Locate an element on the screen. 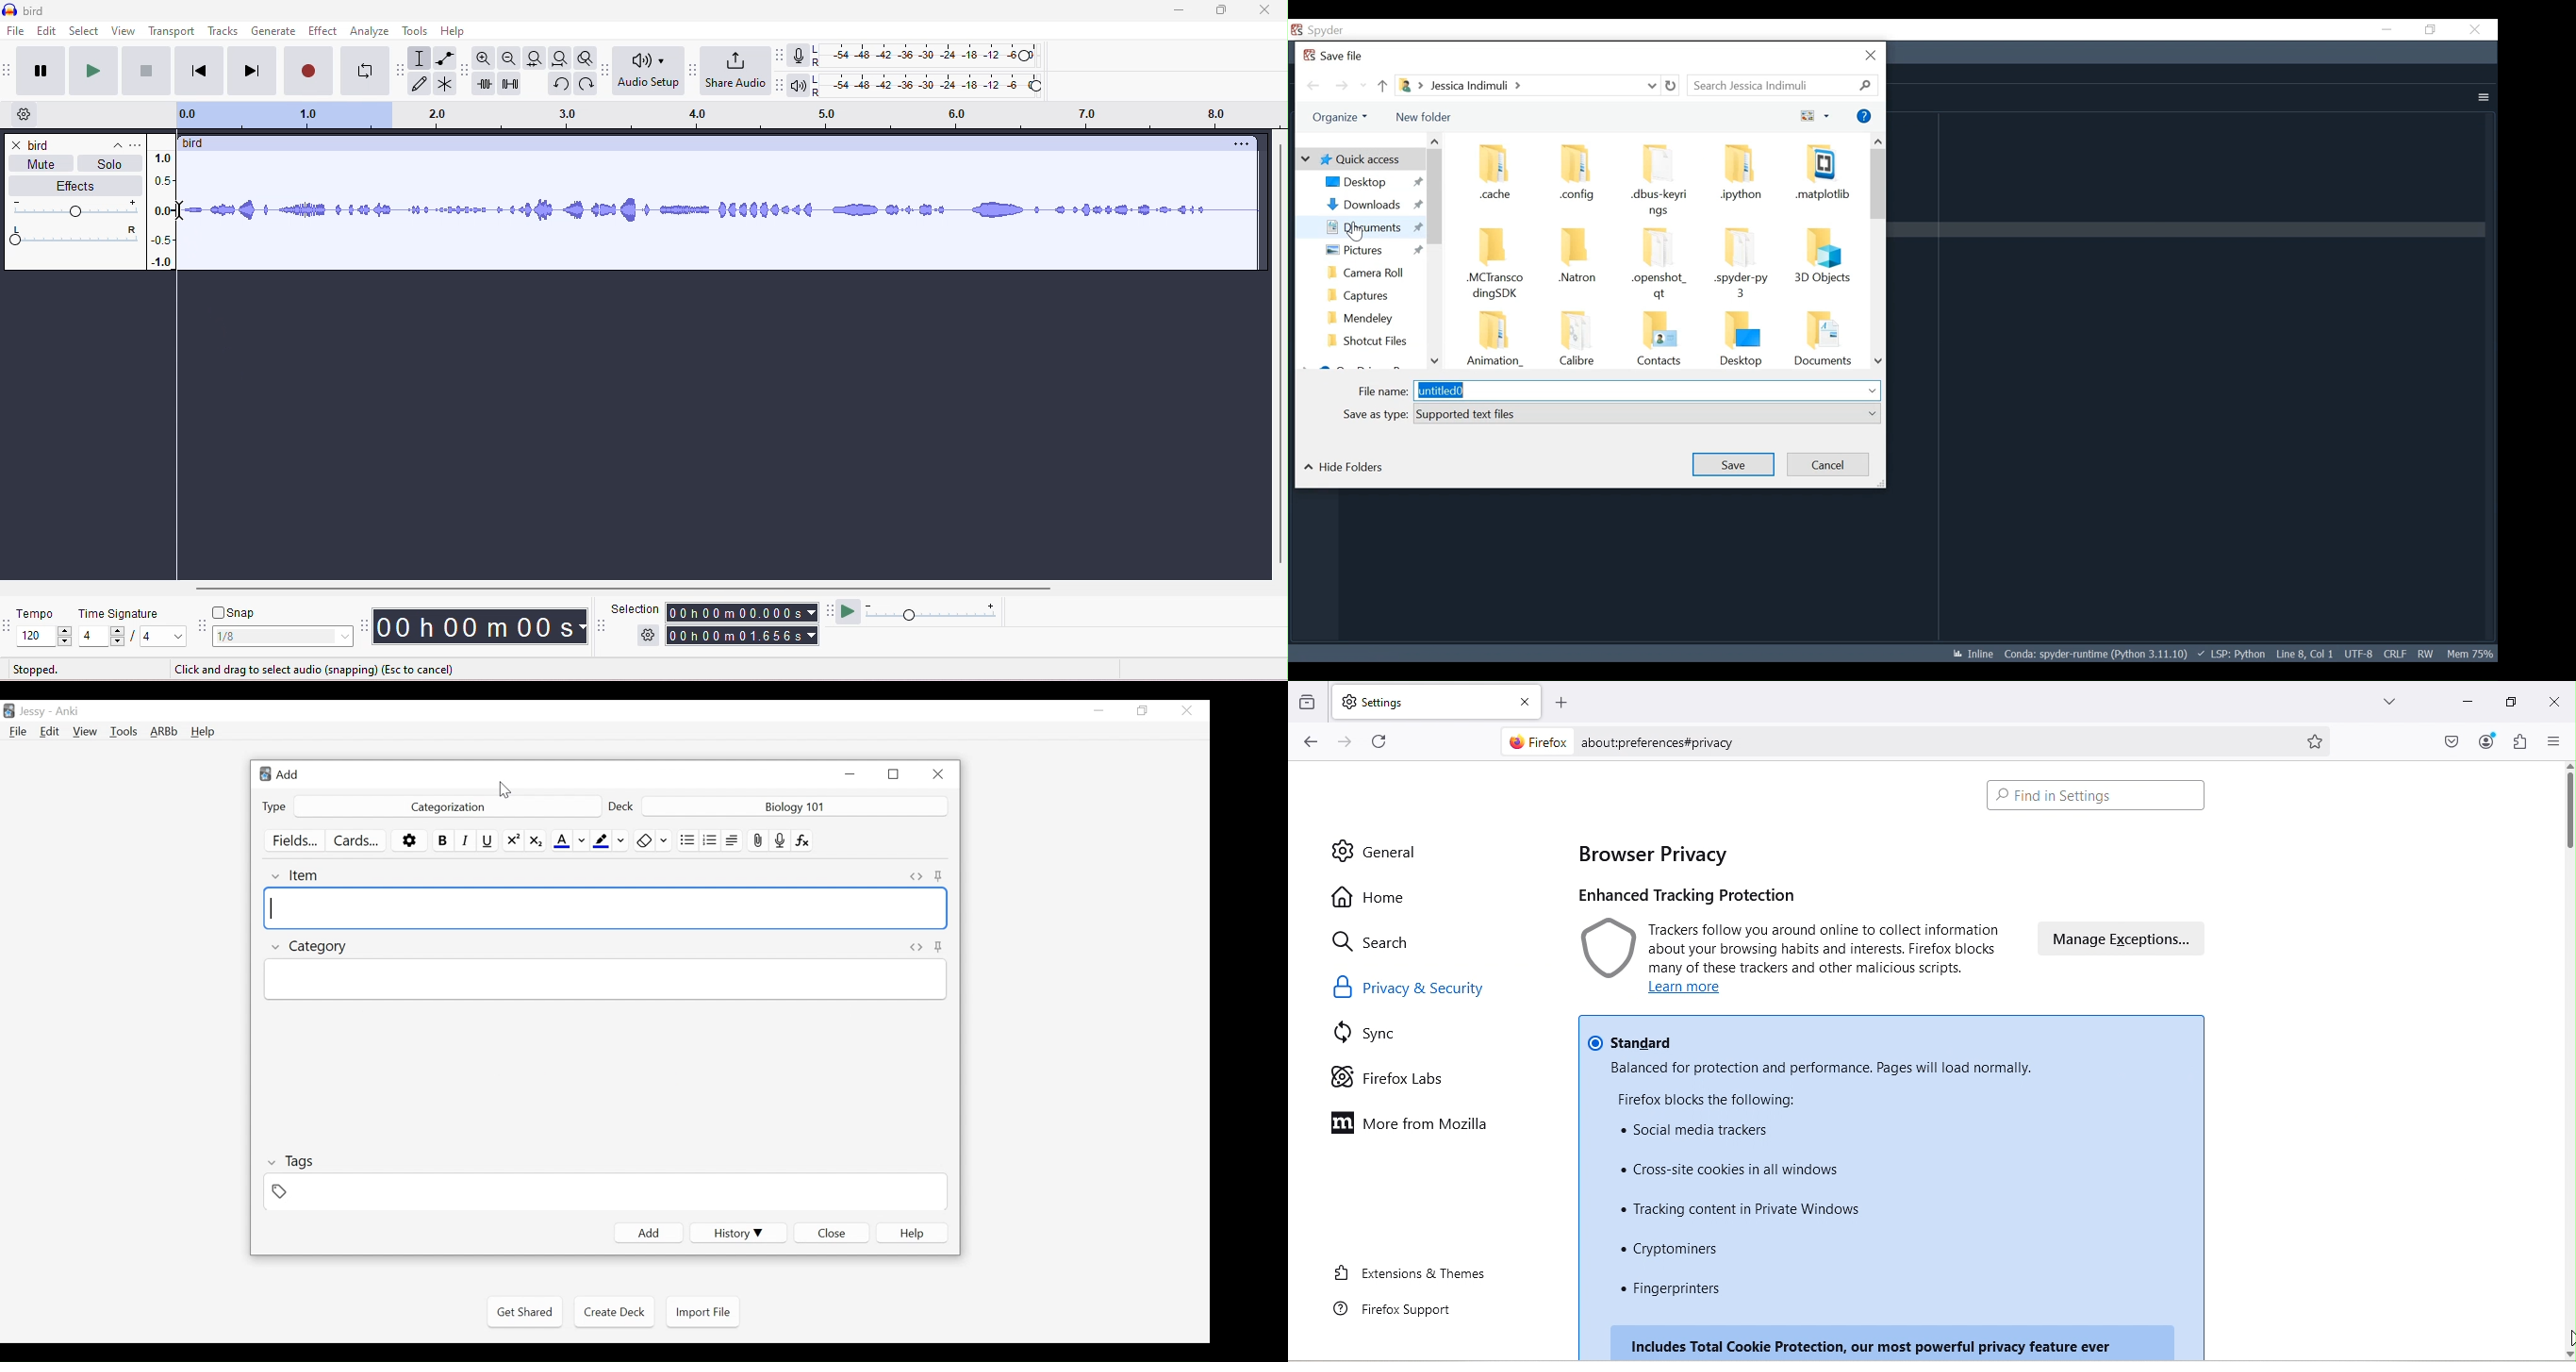  trim outside selection is located at coordinates (487, 84).